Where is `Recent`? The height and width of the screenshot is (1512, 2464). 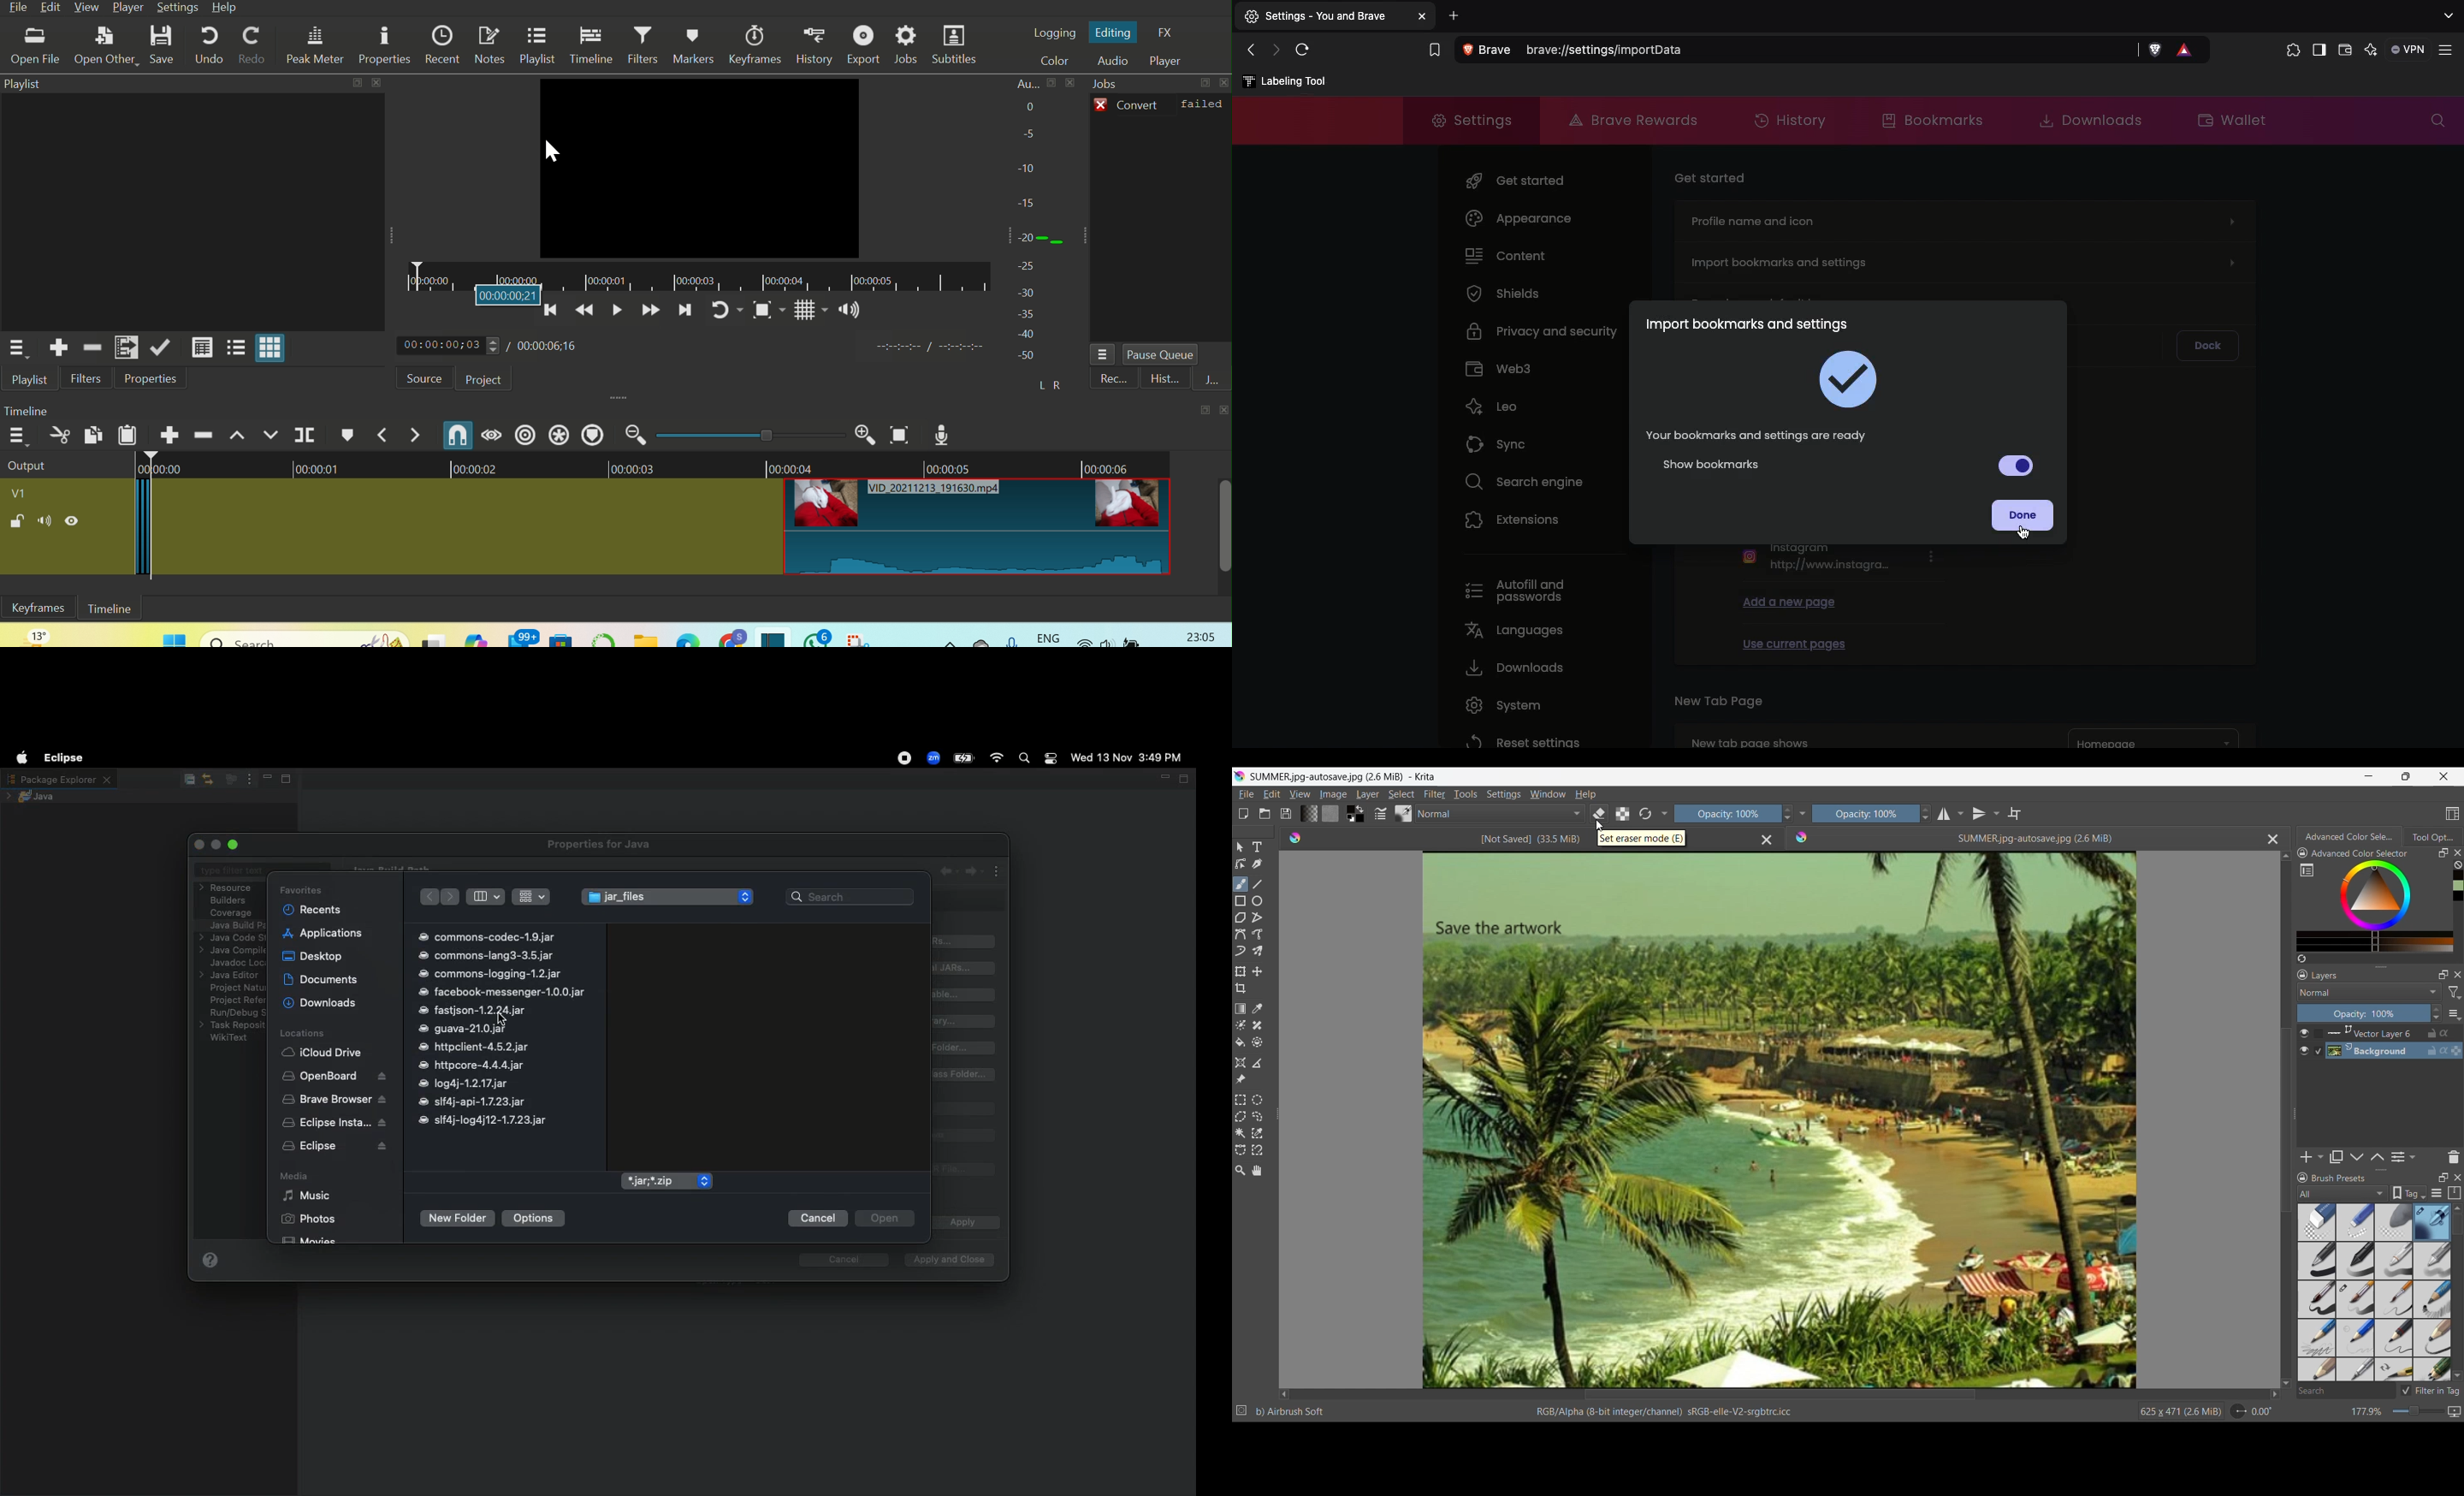 Recent is located at coordinates (442, 43).